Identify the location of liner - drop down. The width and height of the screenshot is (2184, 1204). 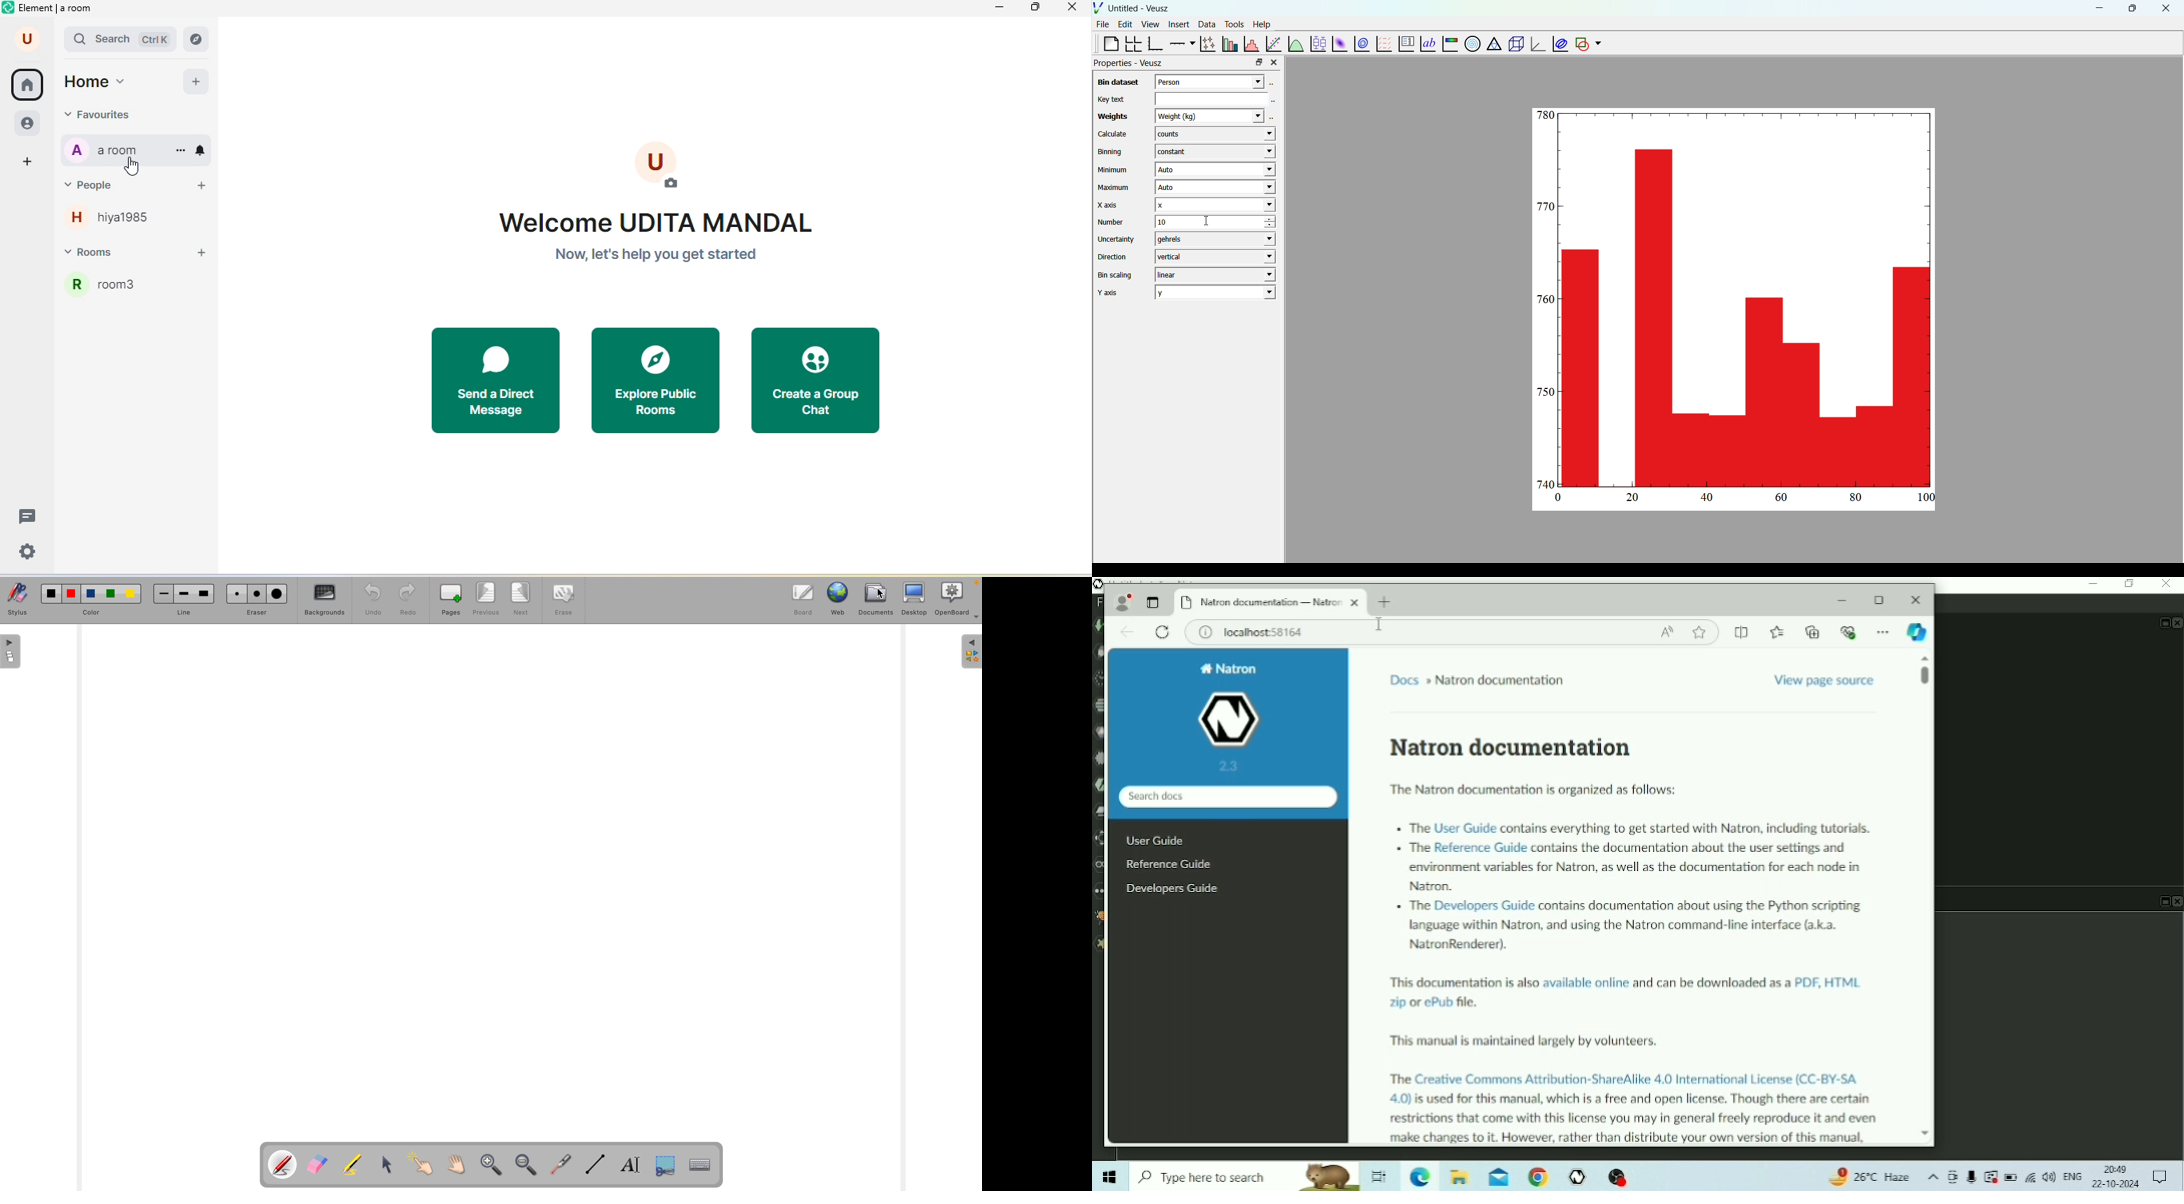
(1213, 275).